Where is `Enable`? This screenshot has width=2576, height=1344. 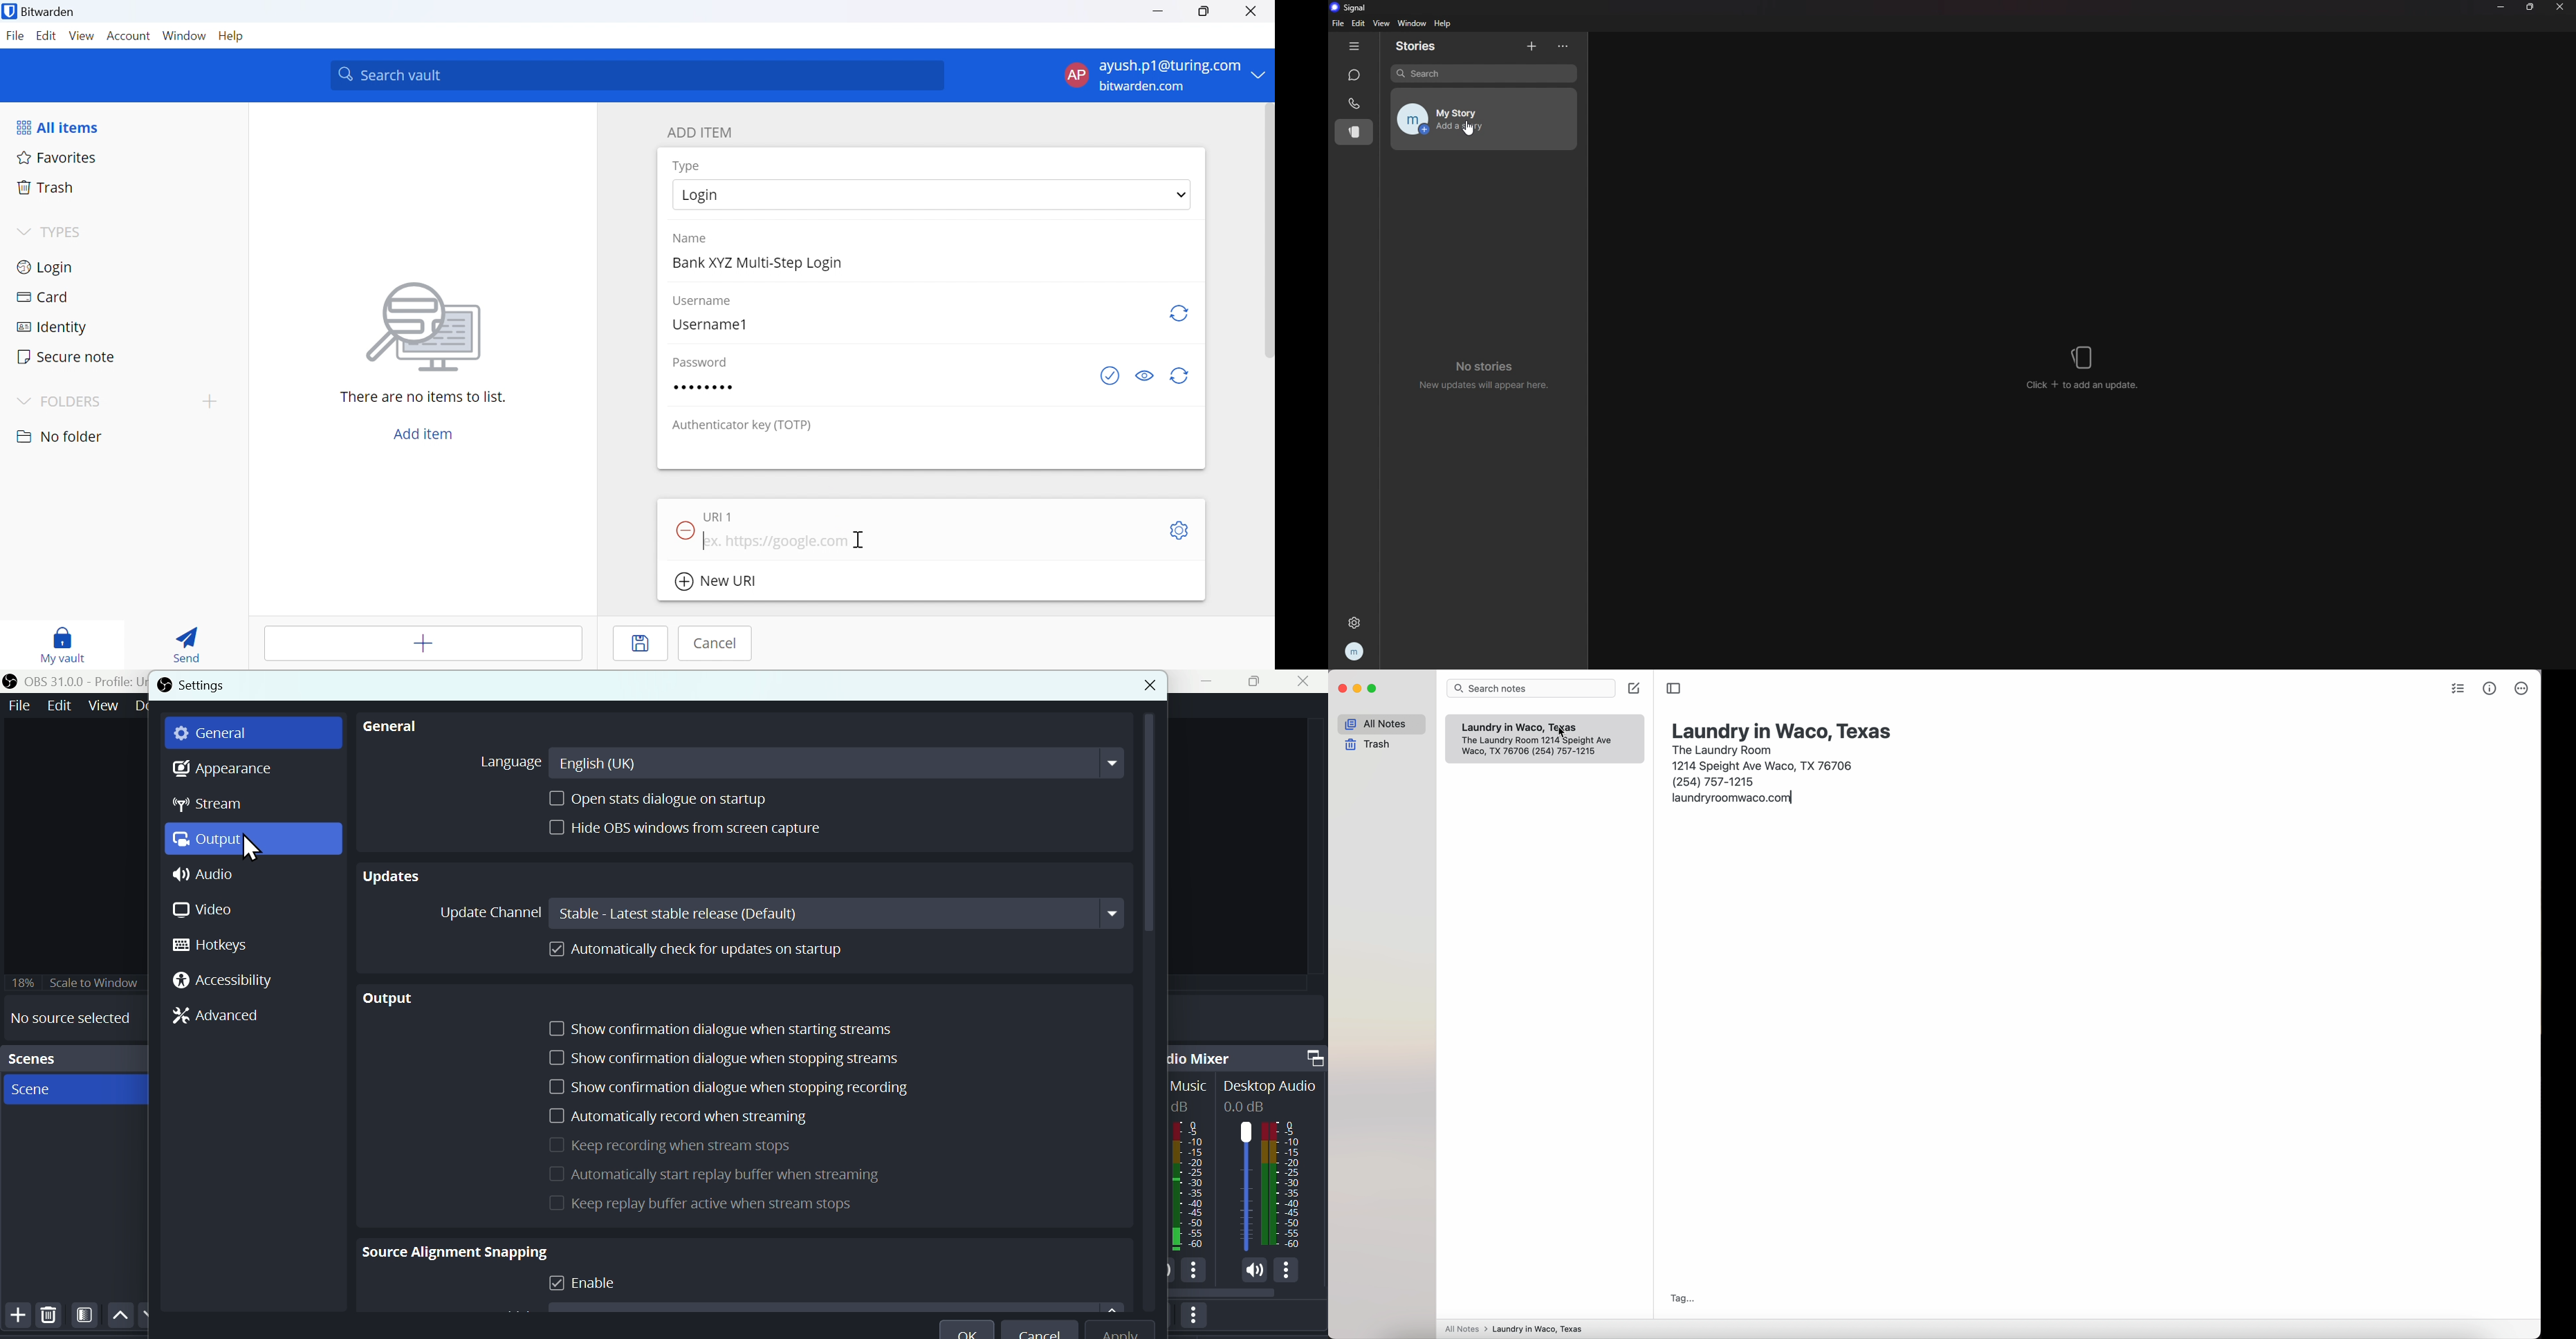 Enable is located at coordinates (576, 1282).